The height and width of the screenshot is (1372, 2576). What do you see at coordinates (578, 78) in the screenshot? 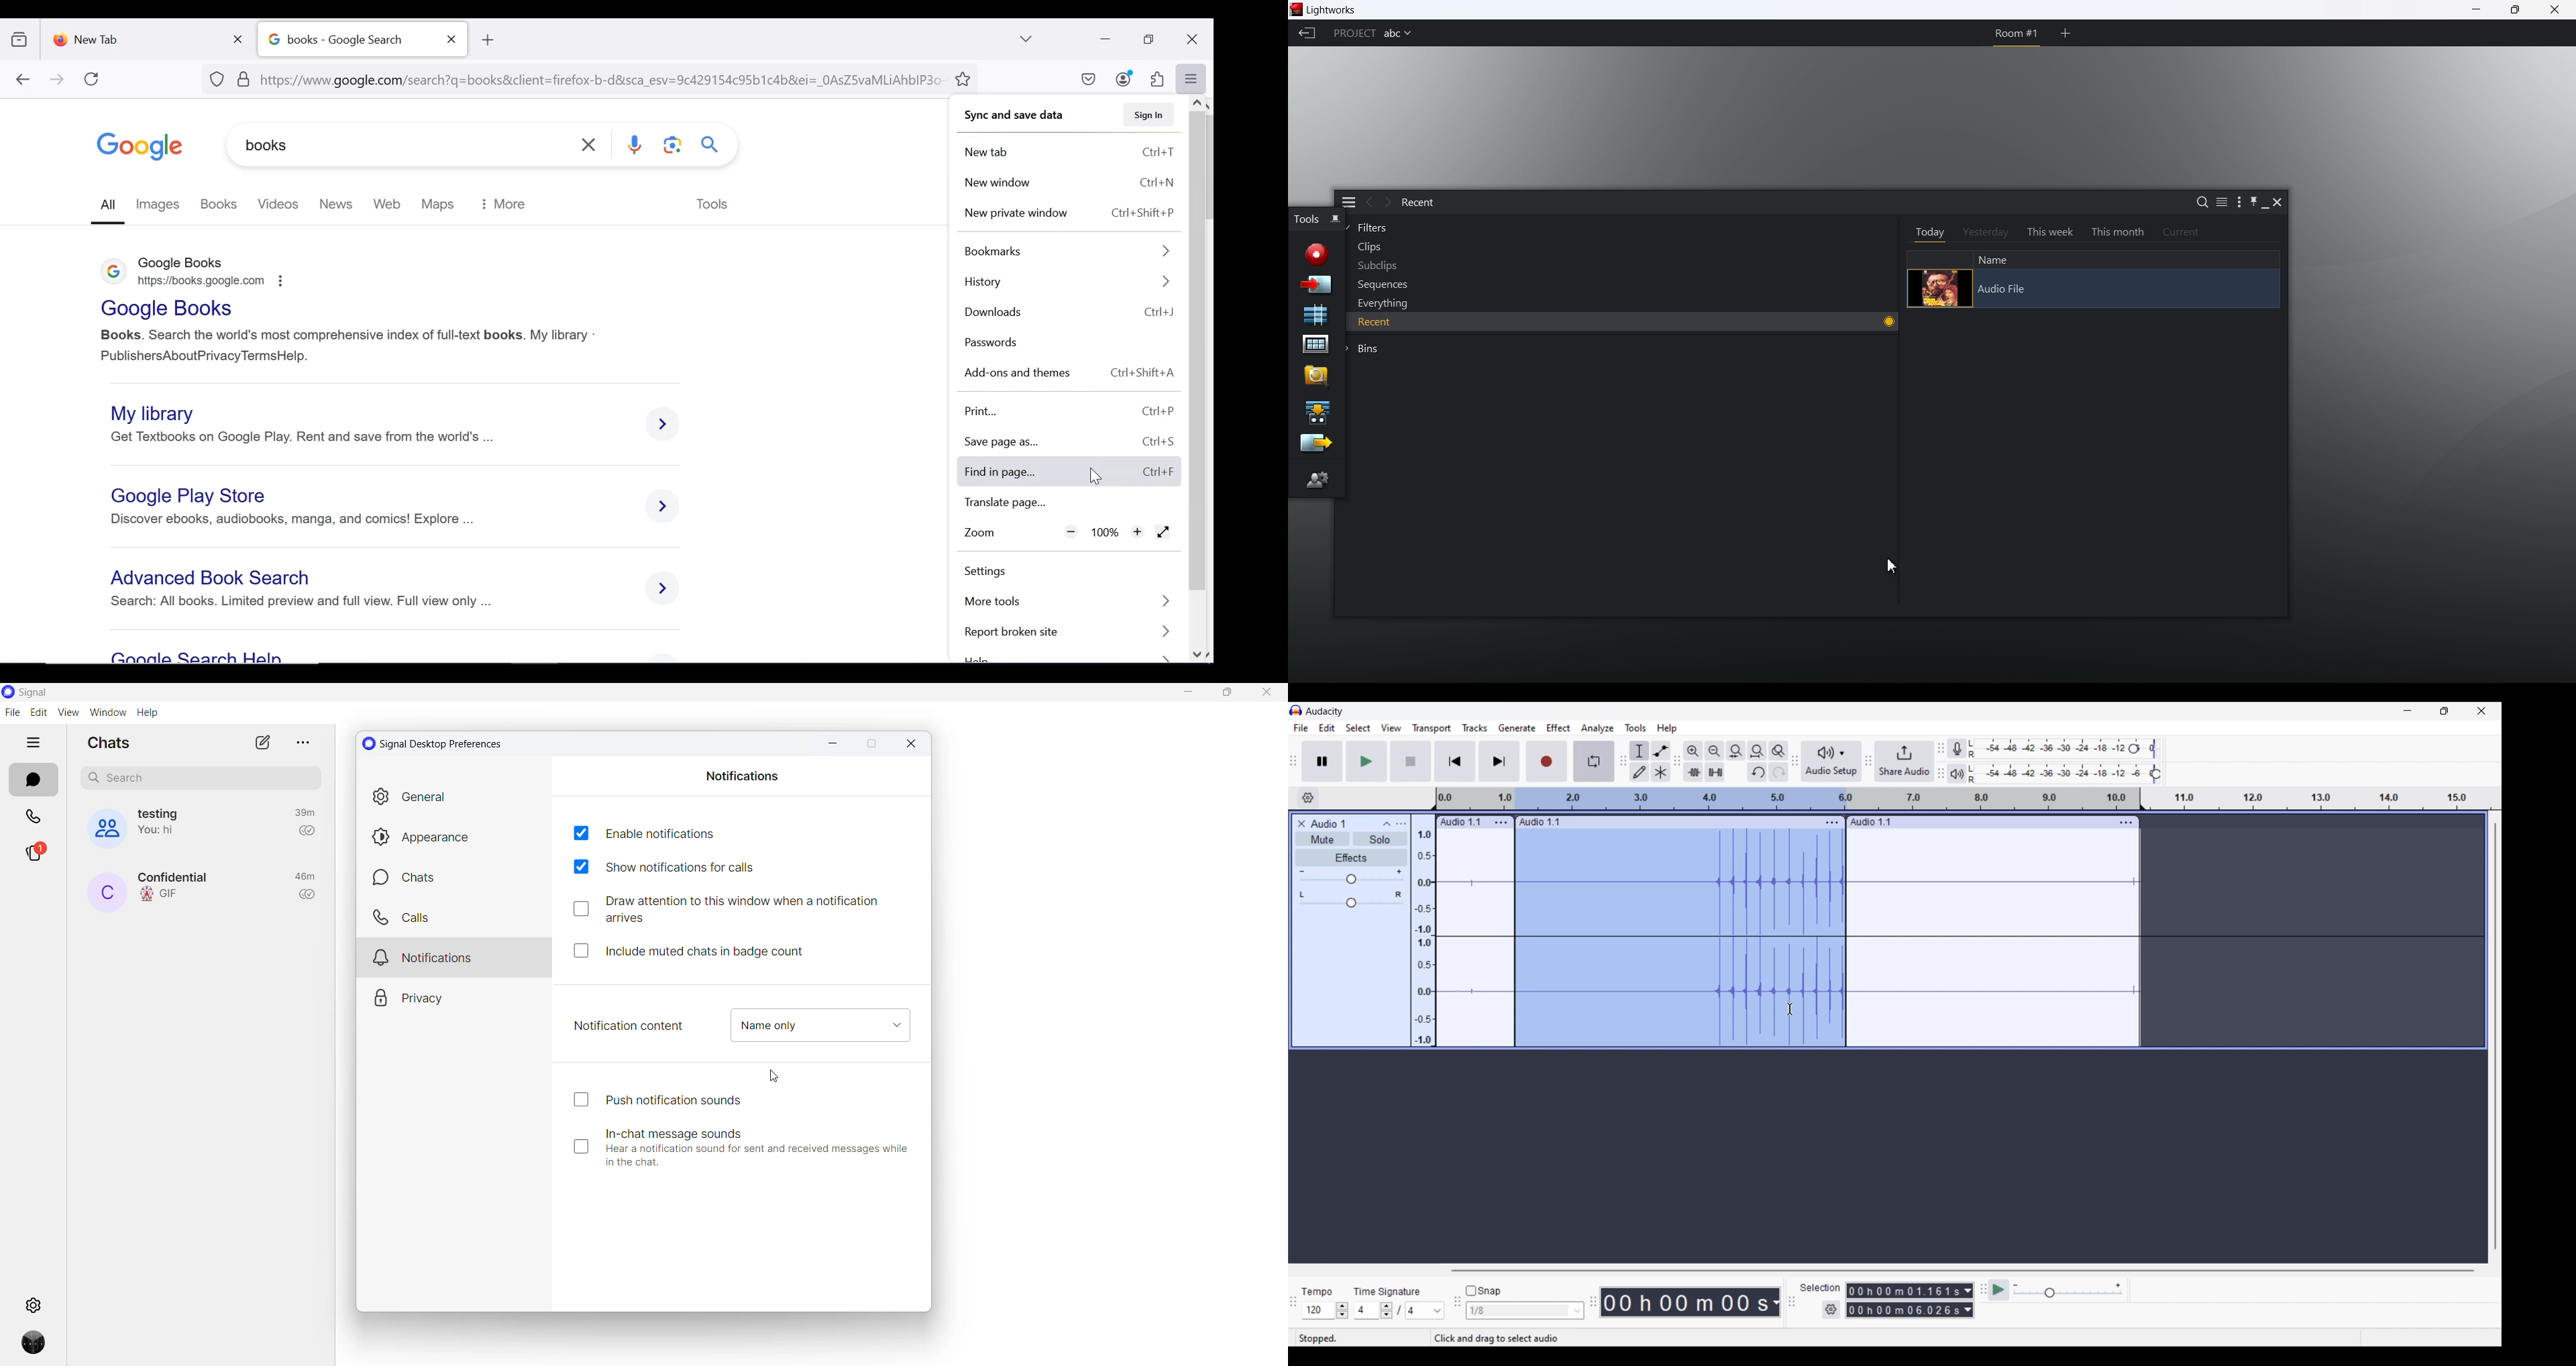
I see `url` at bounding box center [578, 78].